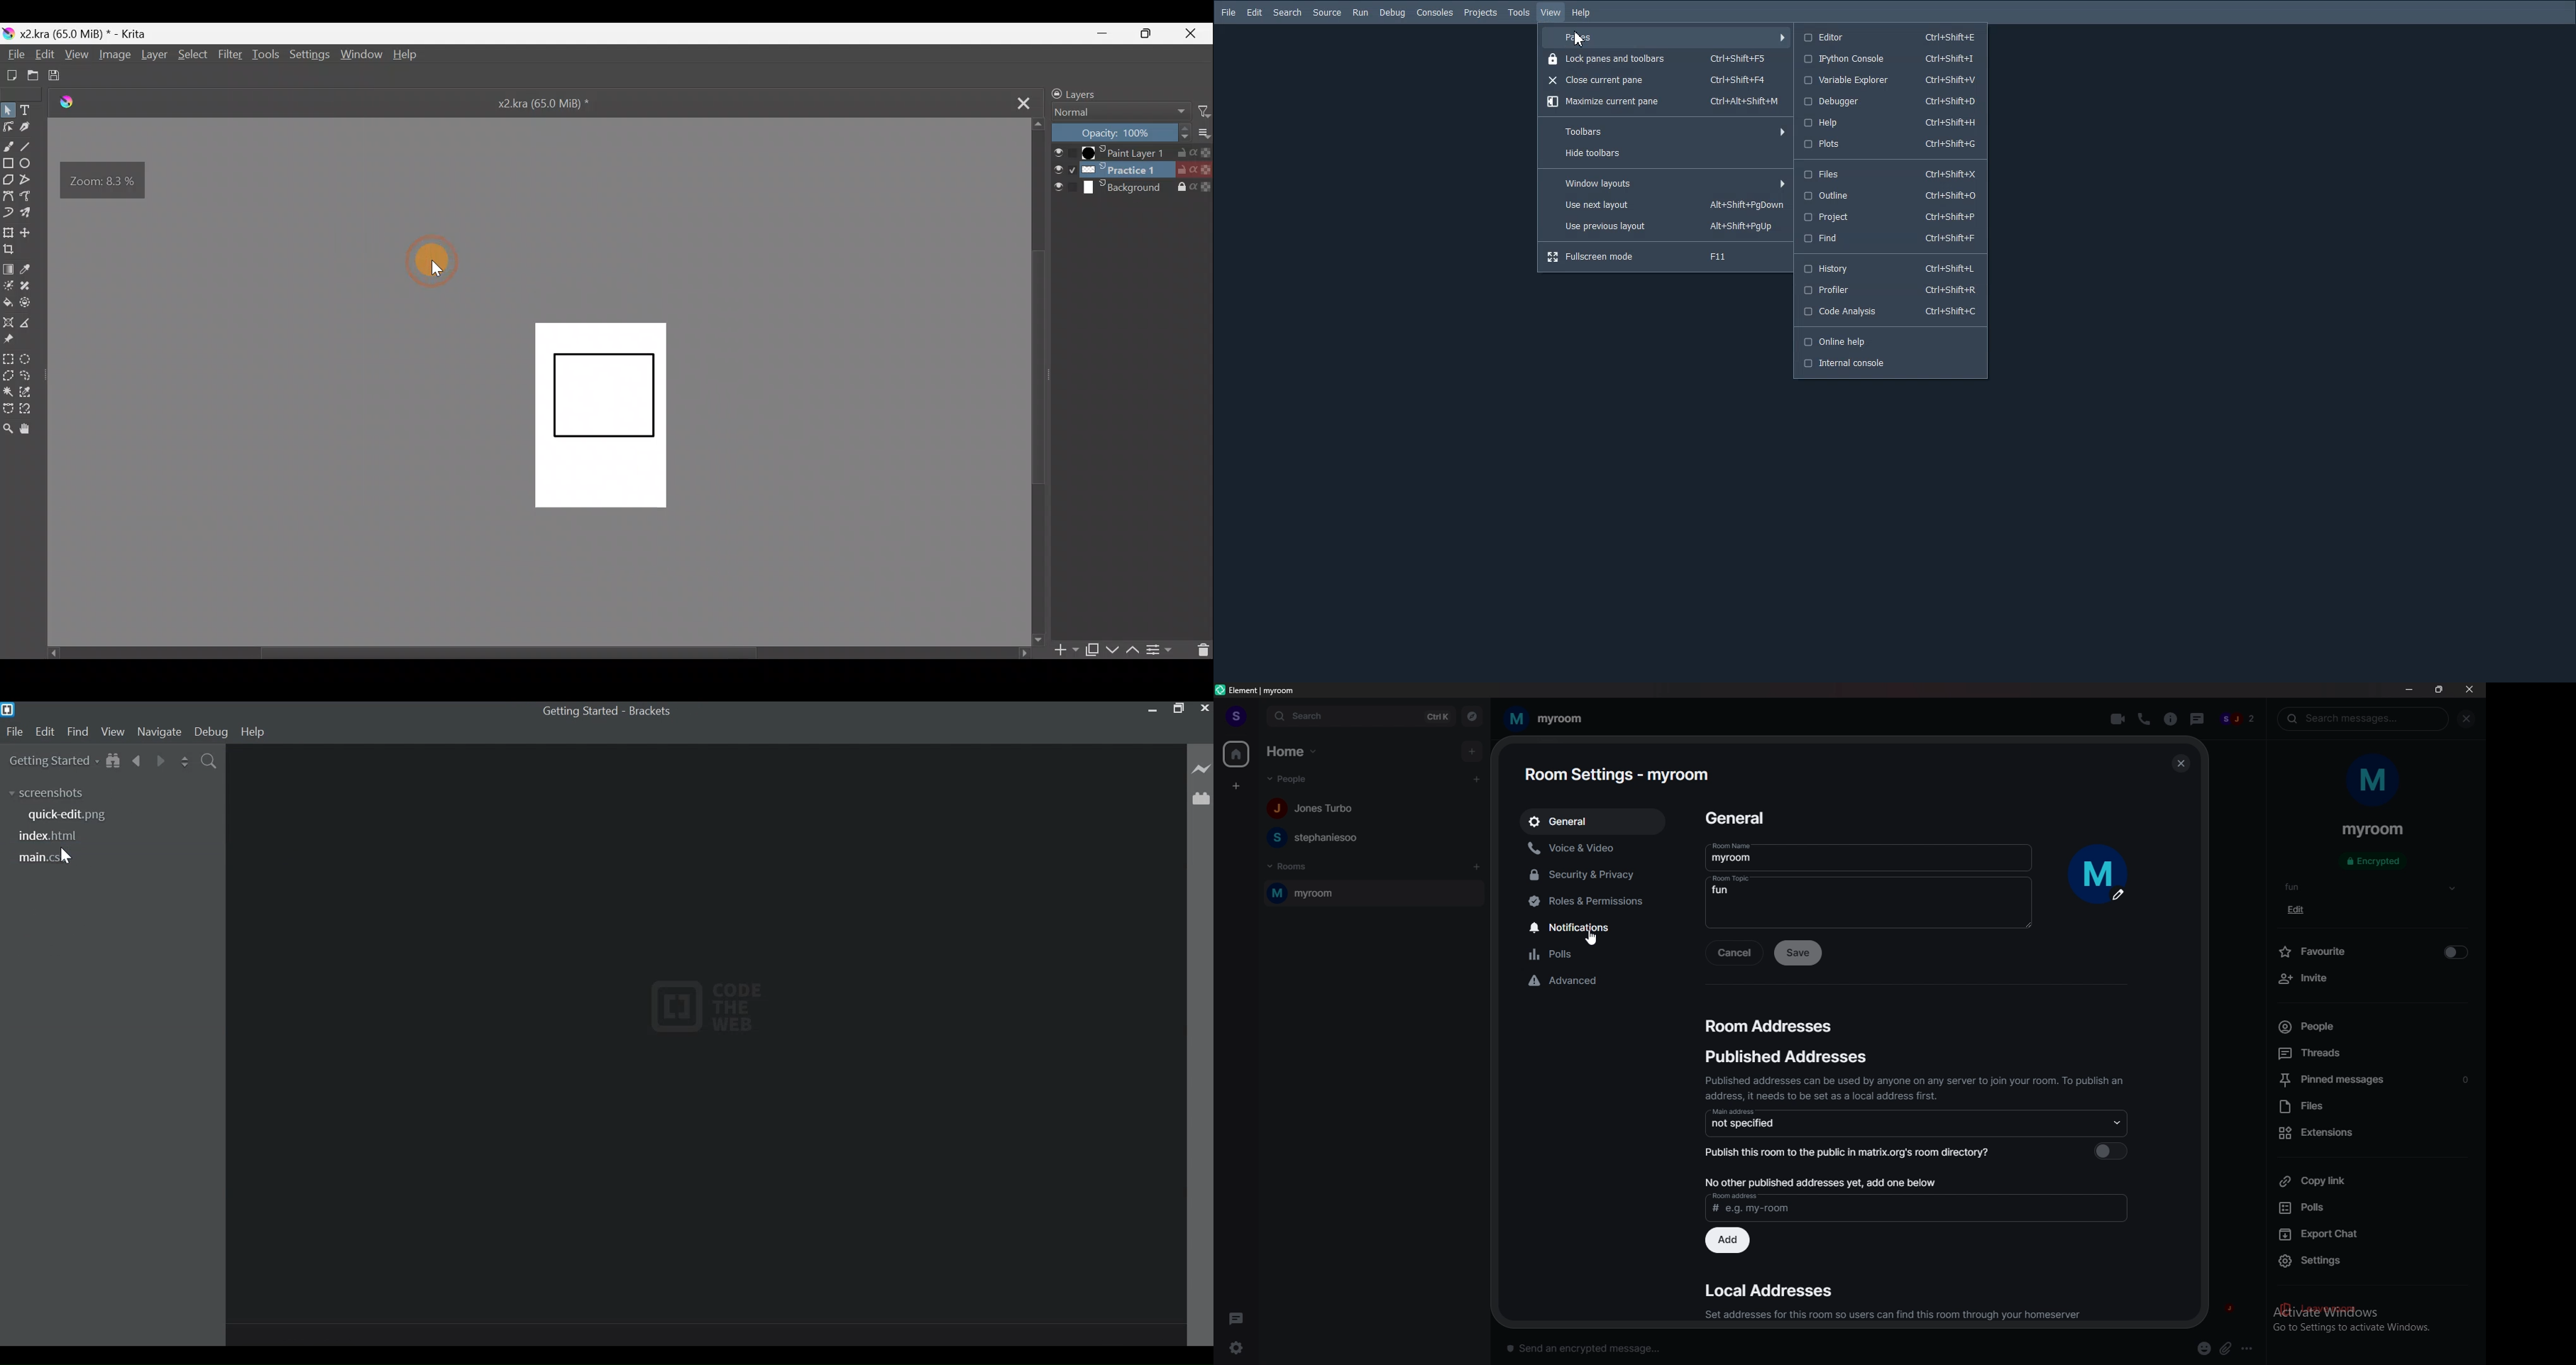 This screenshot has width=2576, height=1372. Describe the element at coordinates (253, 731) in the screenshot. I see `Help` at that location.